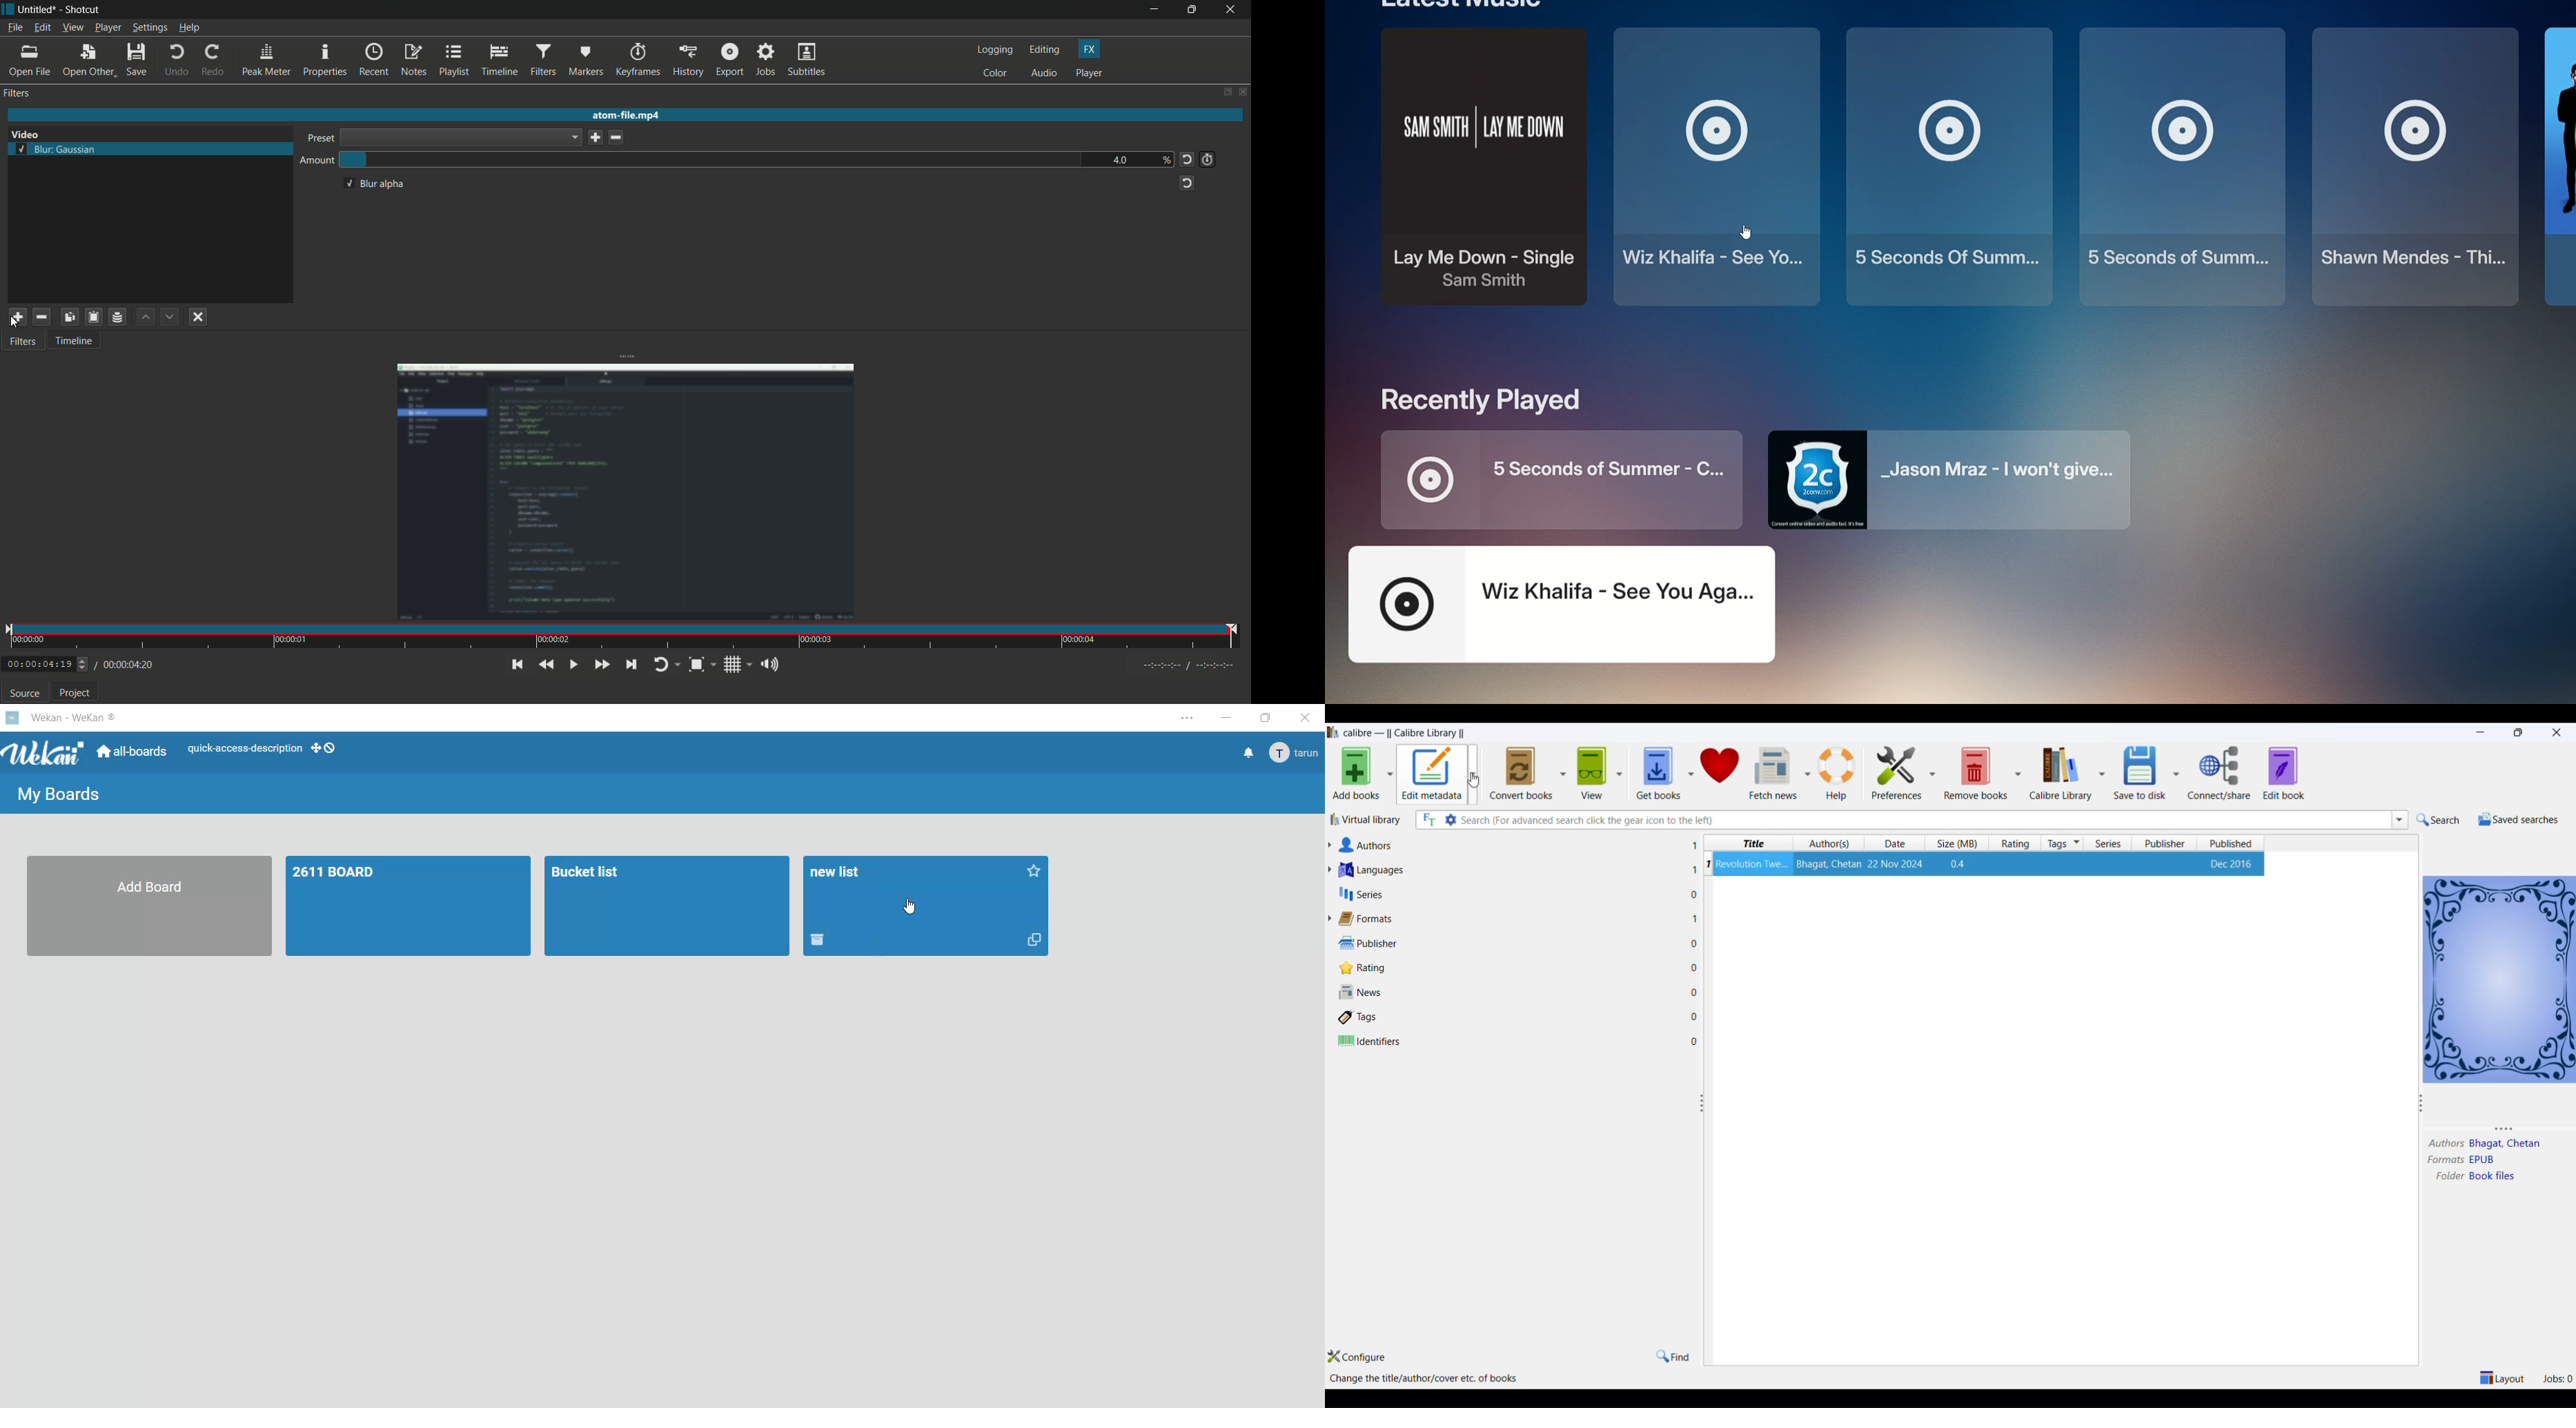 Image resolution: width=2576 pixels, height=1428 pixels. I want to click on maximize , so click(2521, 732).